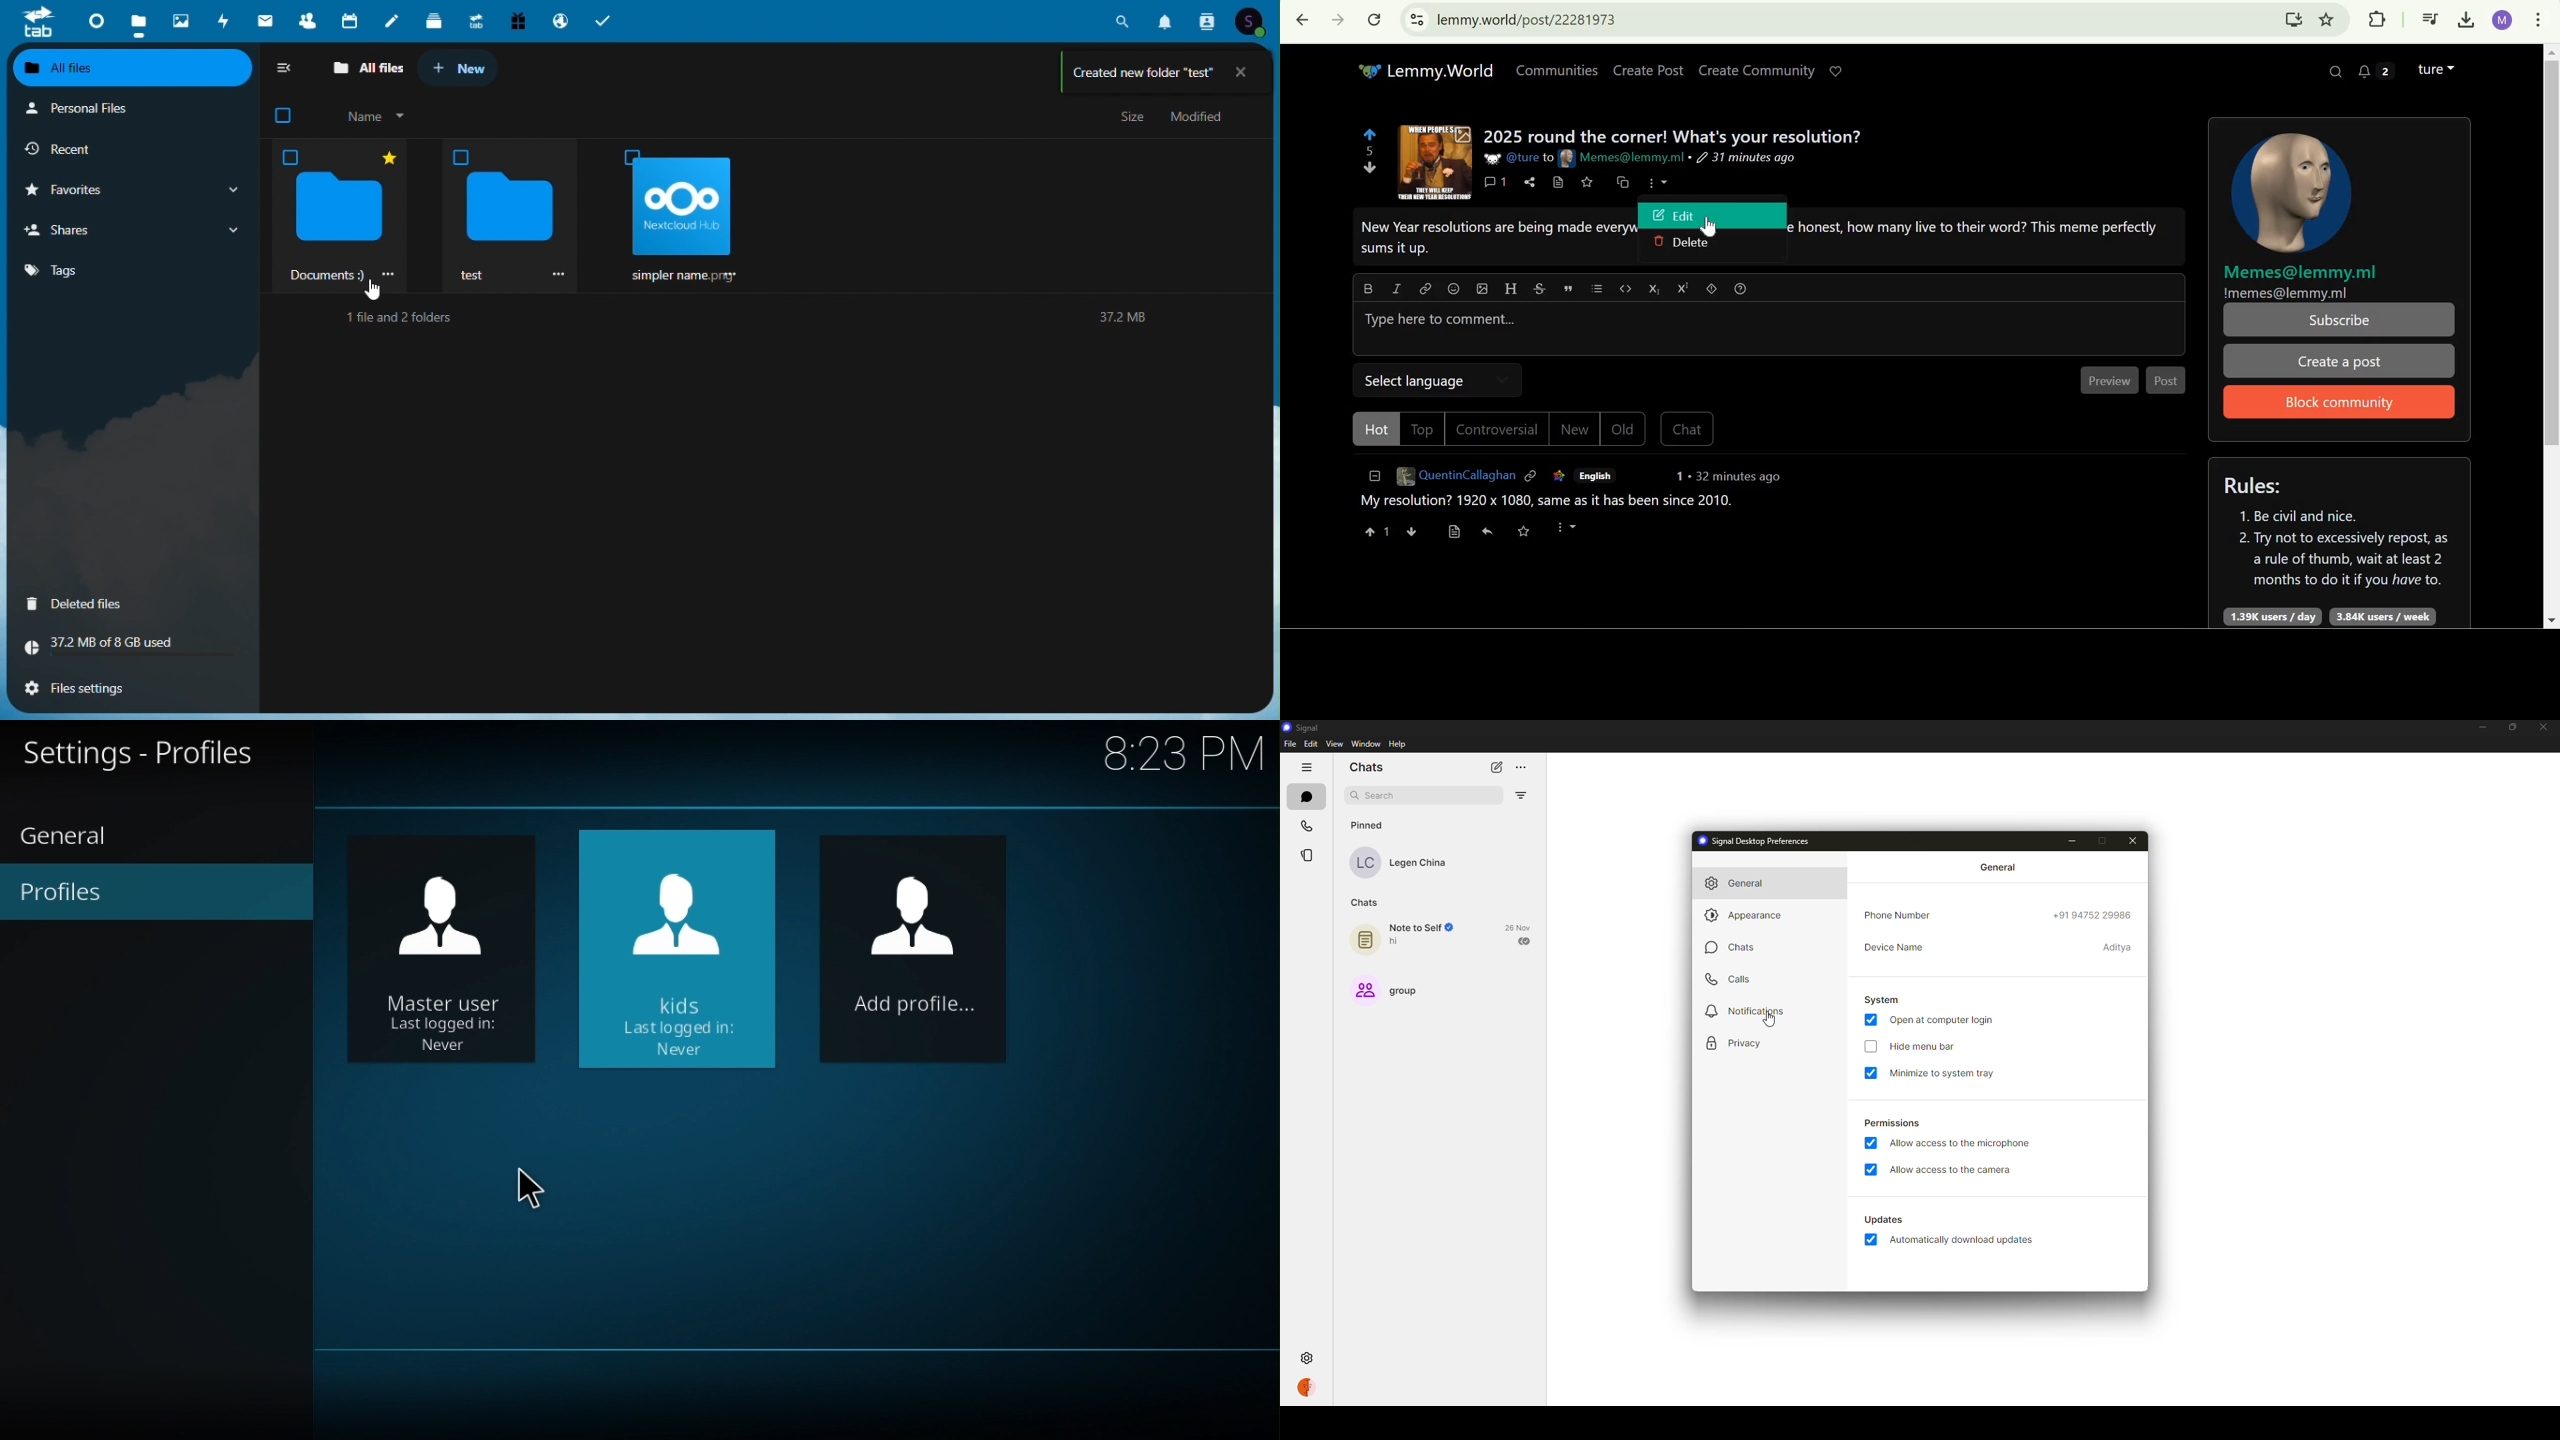 The image size is (2576, 1456). Describe the element at coordinates (677, 949) in the screenshot. I see `New profile: kids` at that location.